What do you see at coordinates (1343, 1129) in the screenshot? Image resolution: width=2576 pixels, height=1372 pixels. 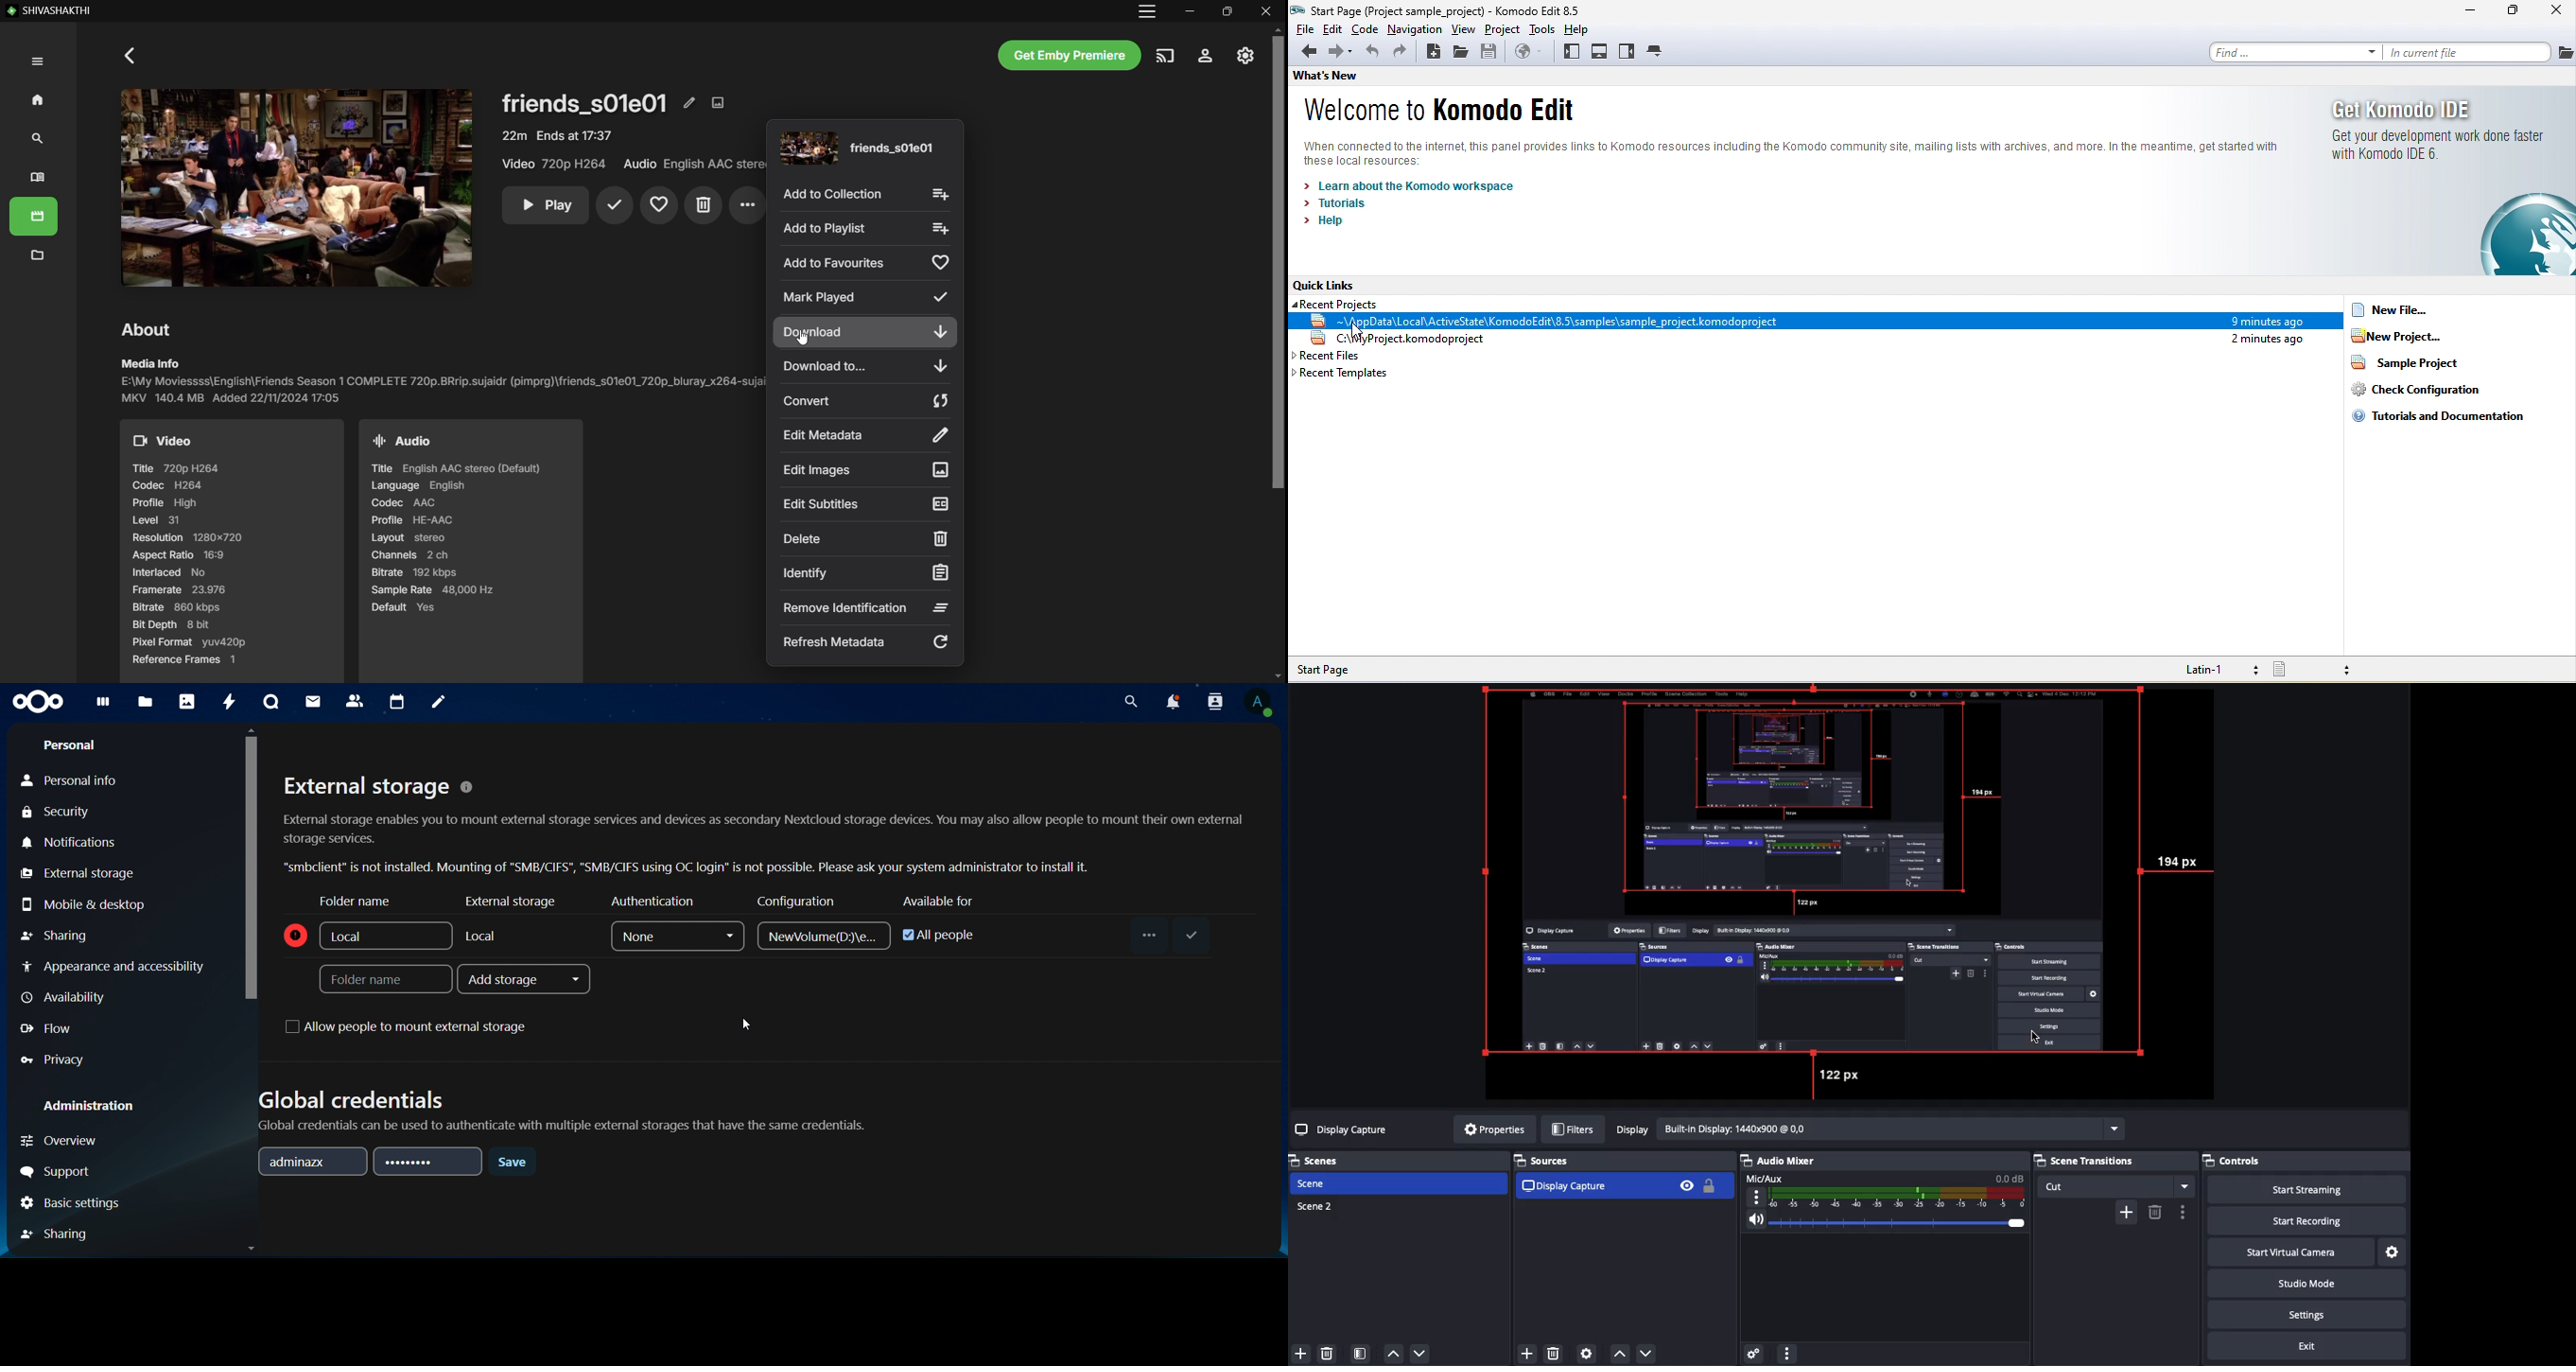 I see `No sources selected` at bounding box center [1343, 1129].